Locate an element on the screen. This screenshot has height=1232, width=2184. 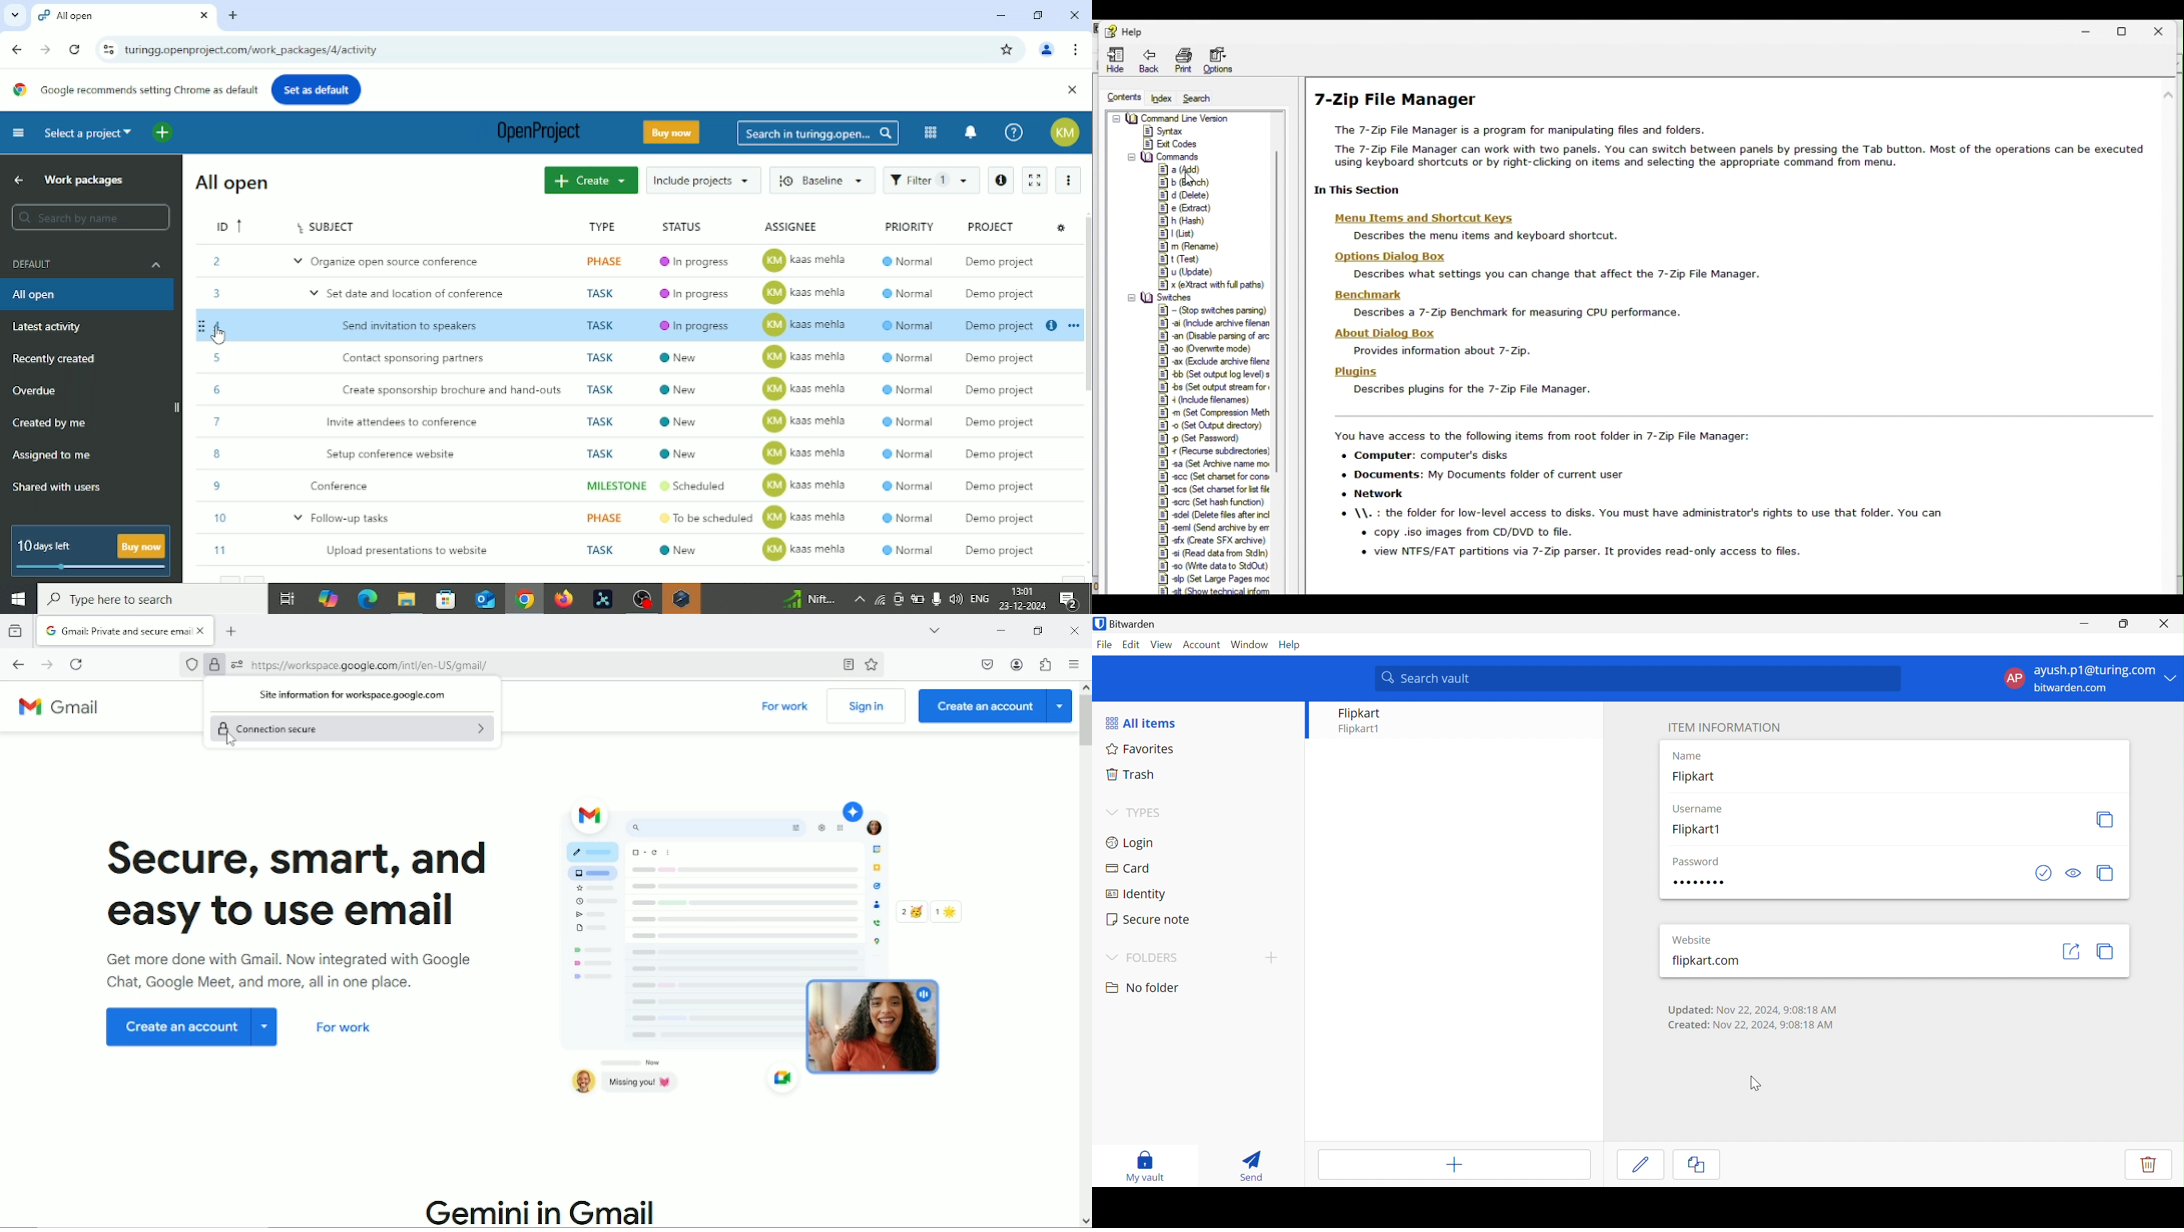
Search is located at coordinates (152, 599).